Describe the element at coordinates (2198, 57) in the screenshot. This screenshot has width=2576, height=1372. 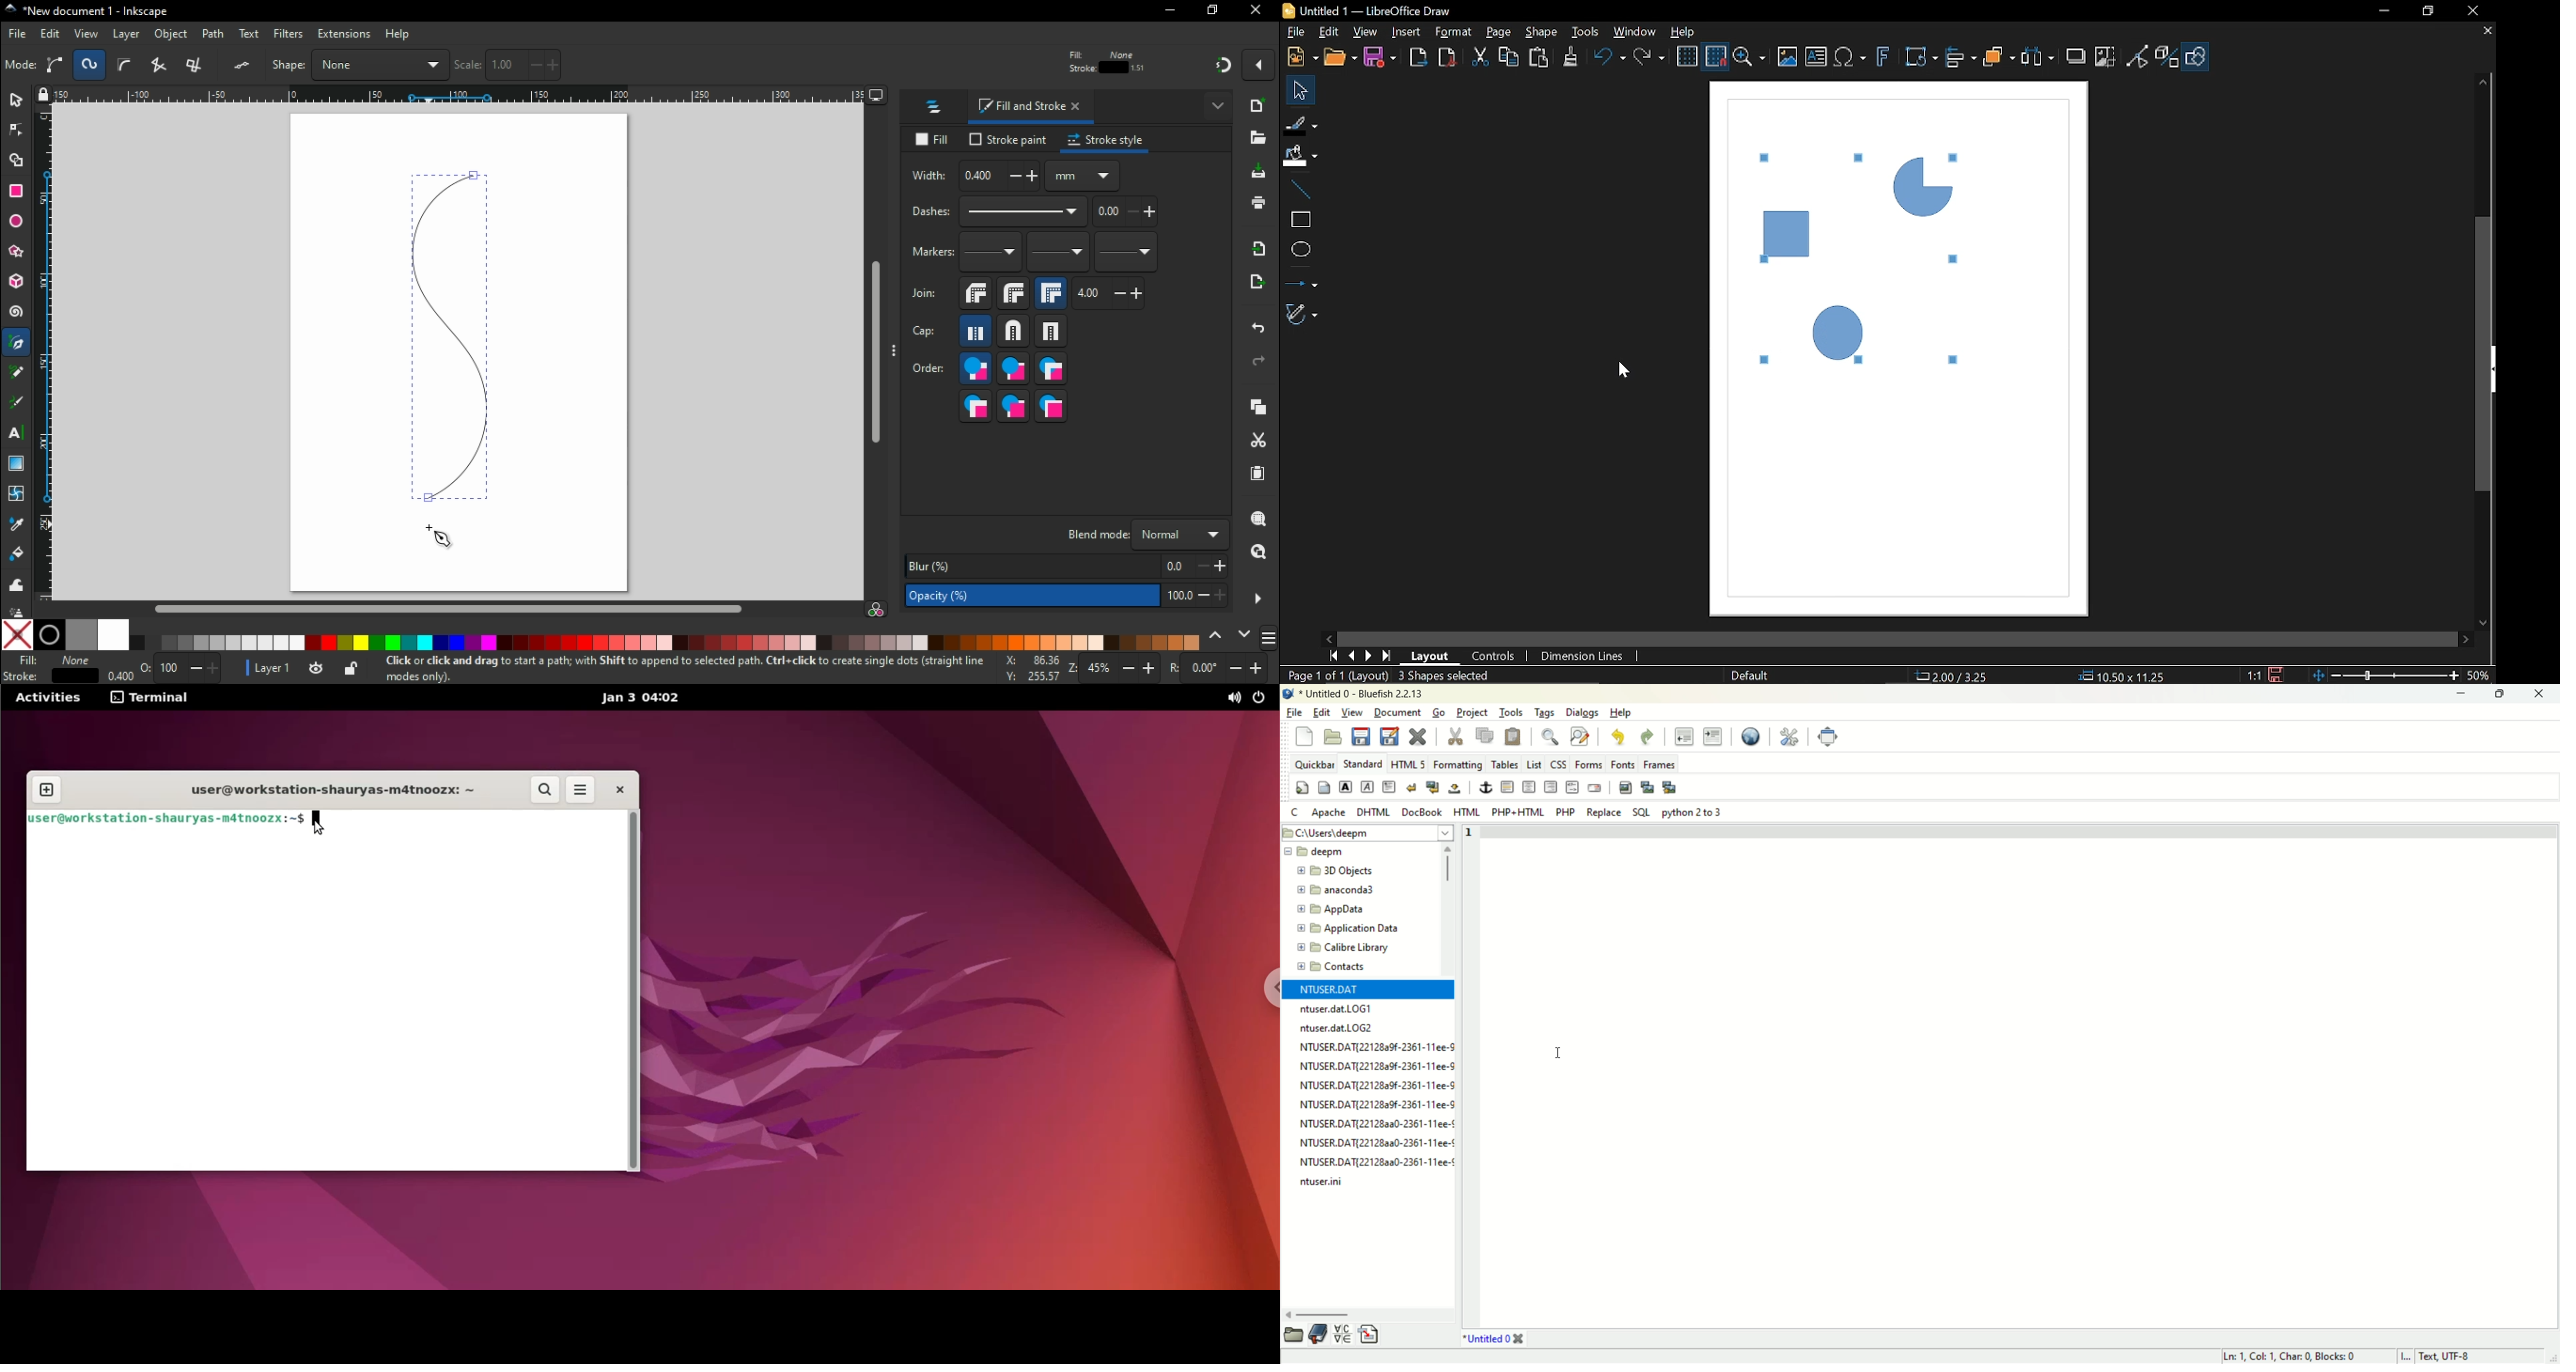
I see `Show draw functions` at that location.